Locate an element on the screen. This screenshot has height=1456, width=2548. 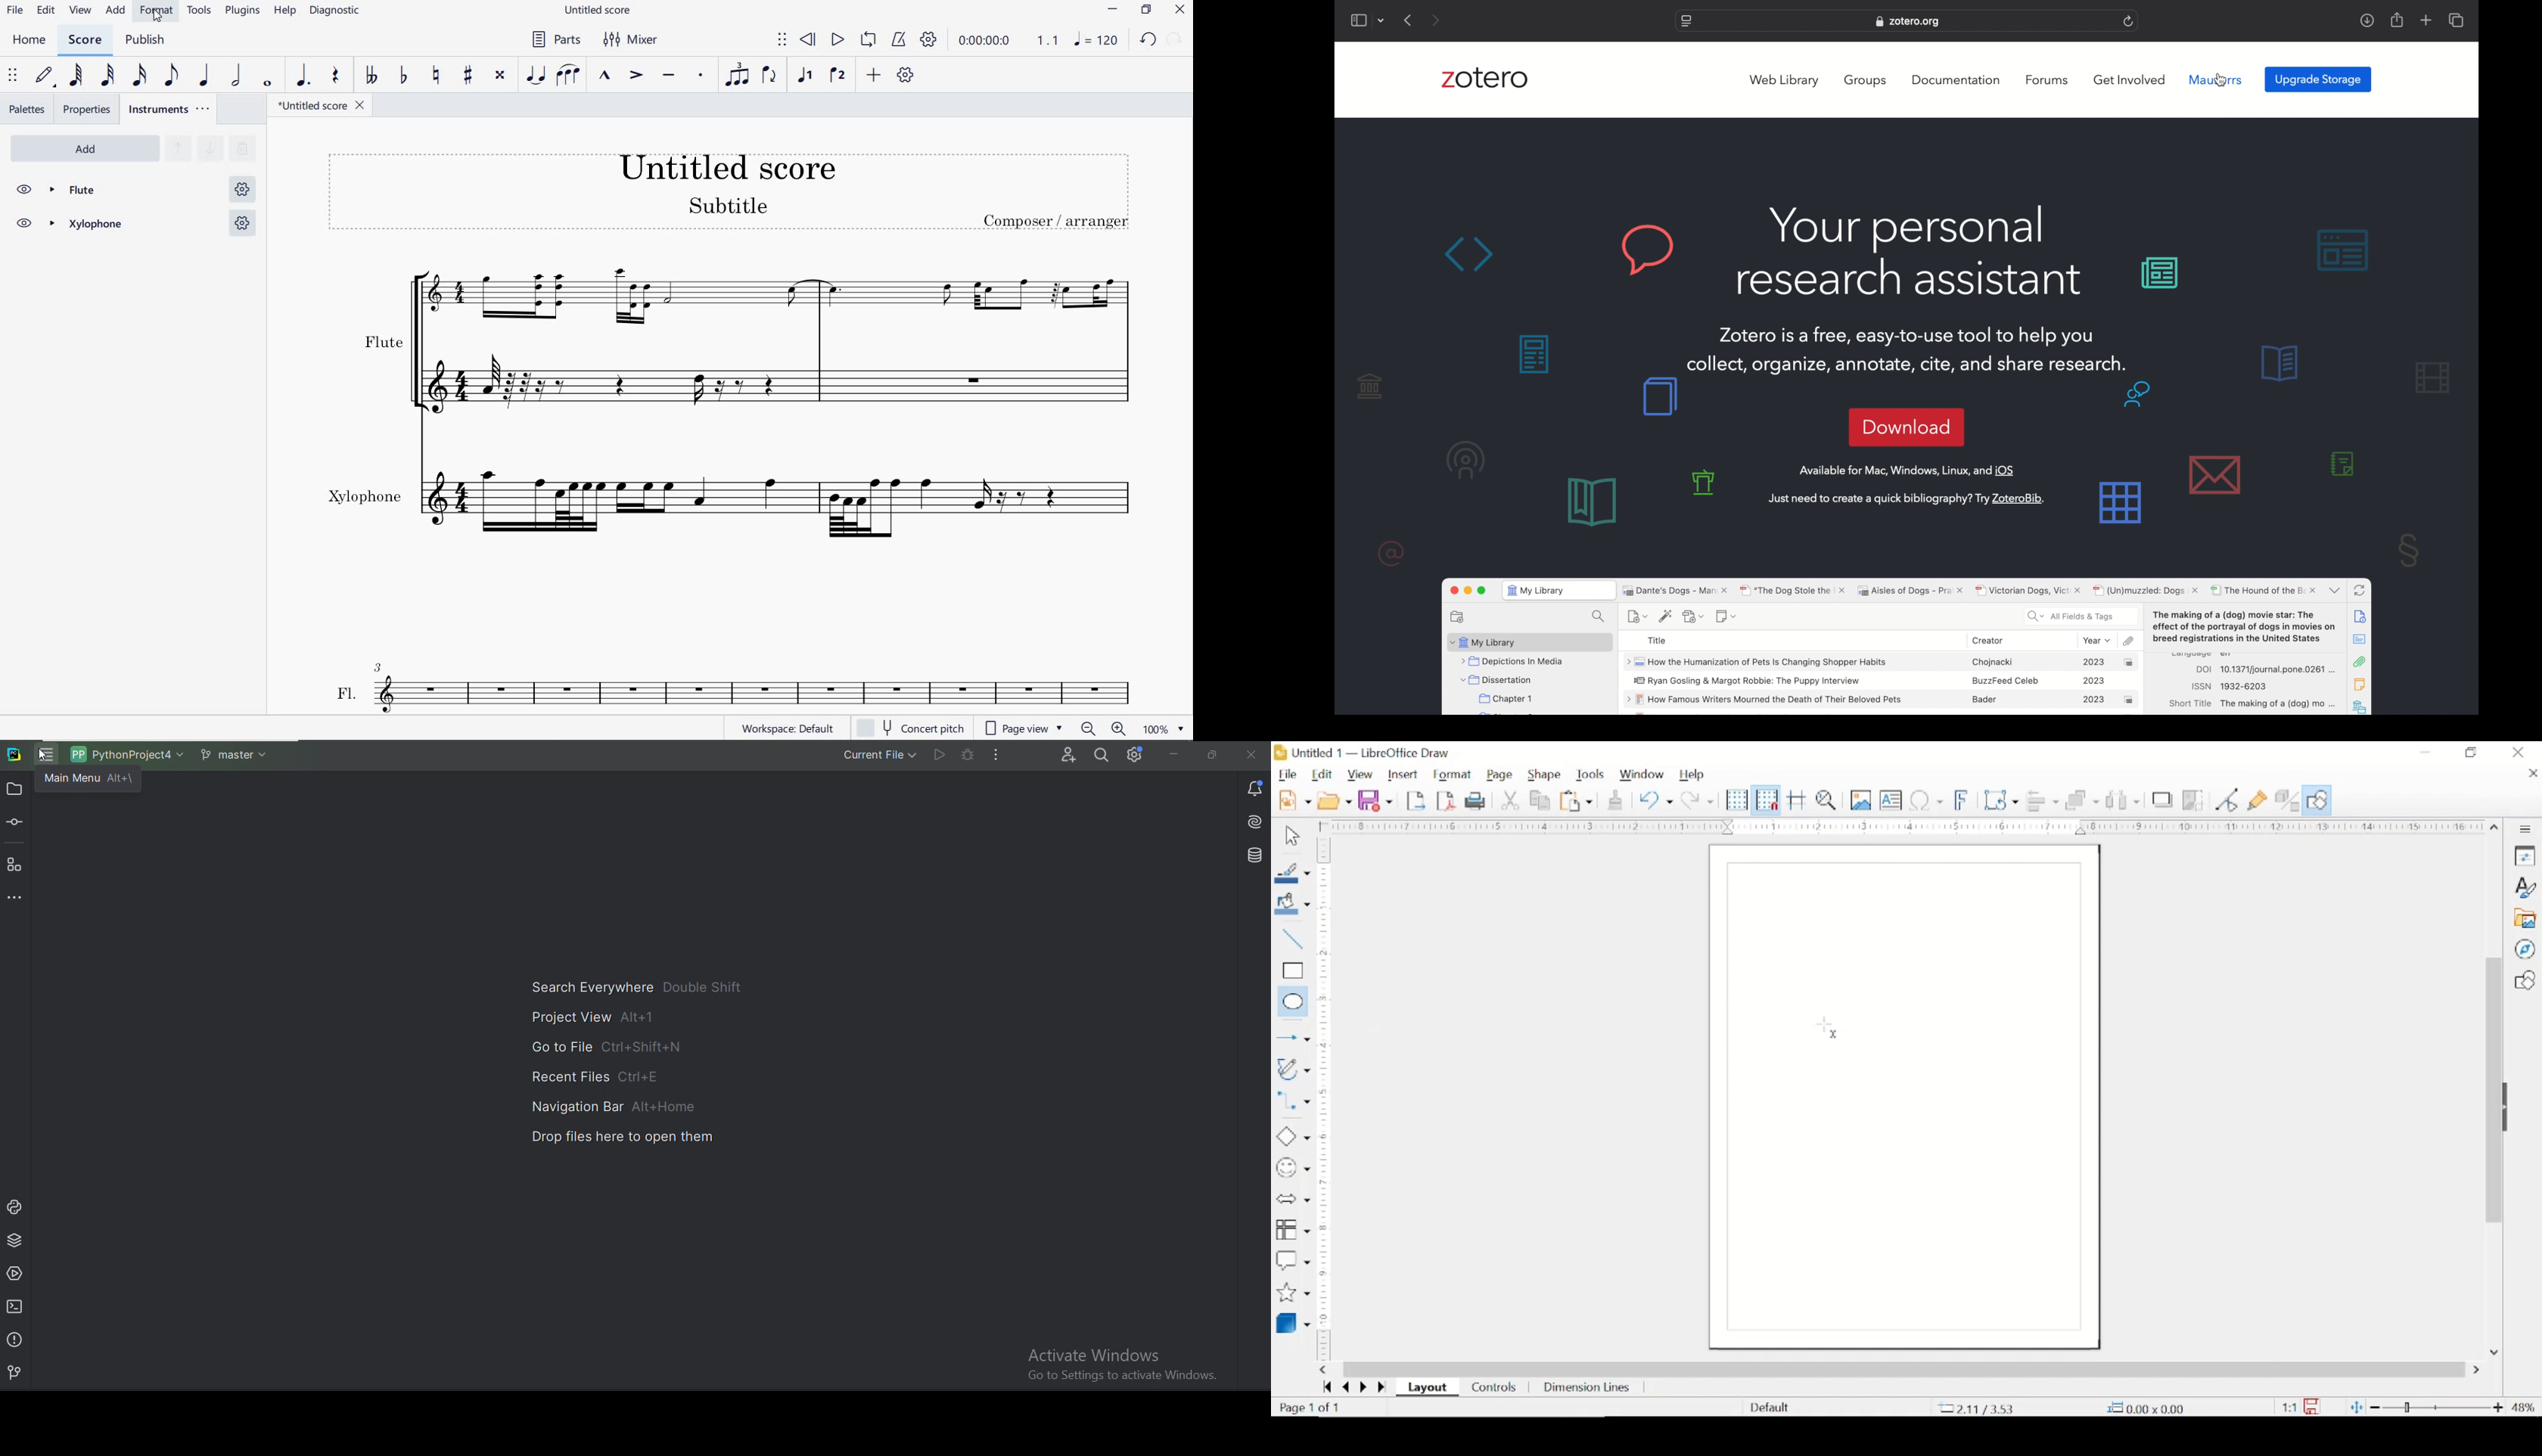
Search Everywhere Double Shift is located at coordinates (640, 987).